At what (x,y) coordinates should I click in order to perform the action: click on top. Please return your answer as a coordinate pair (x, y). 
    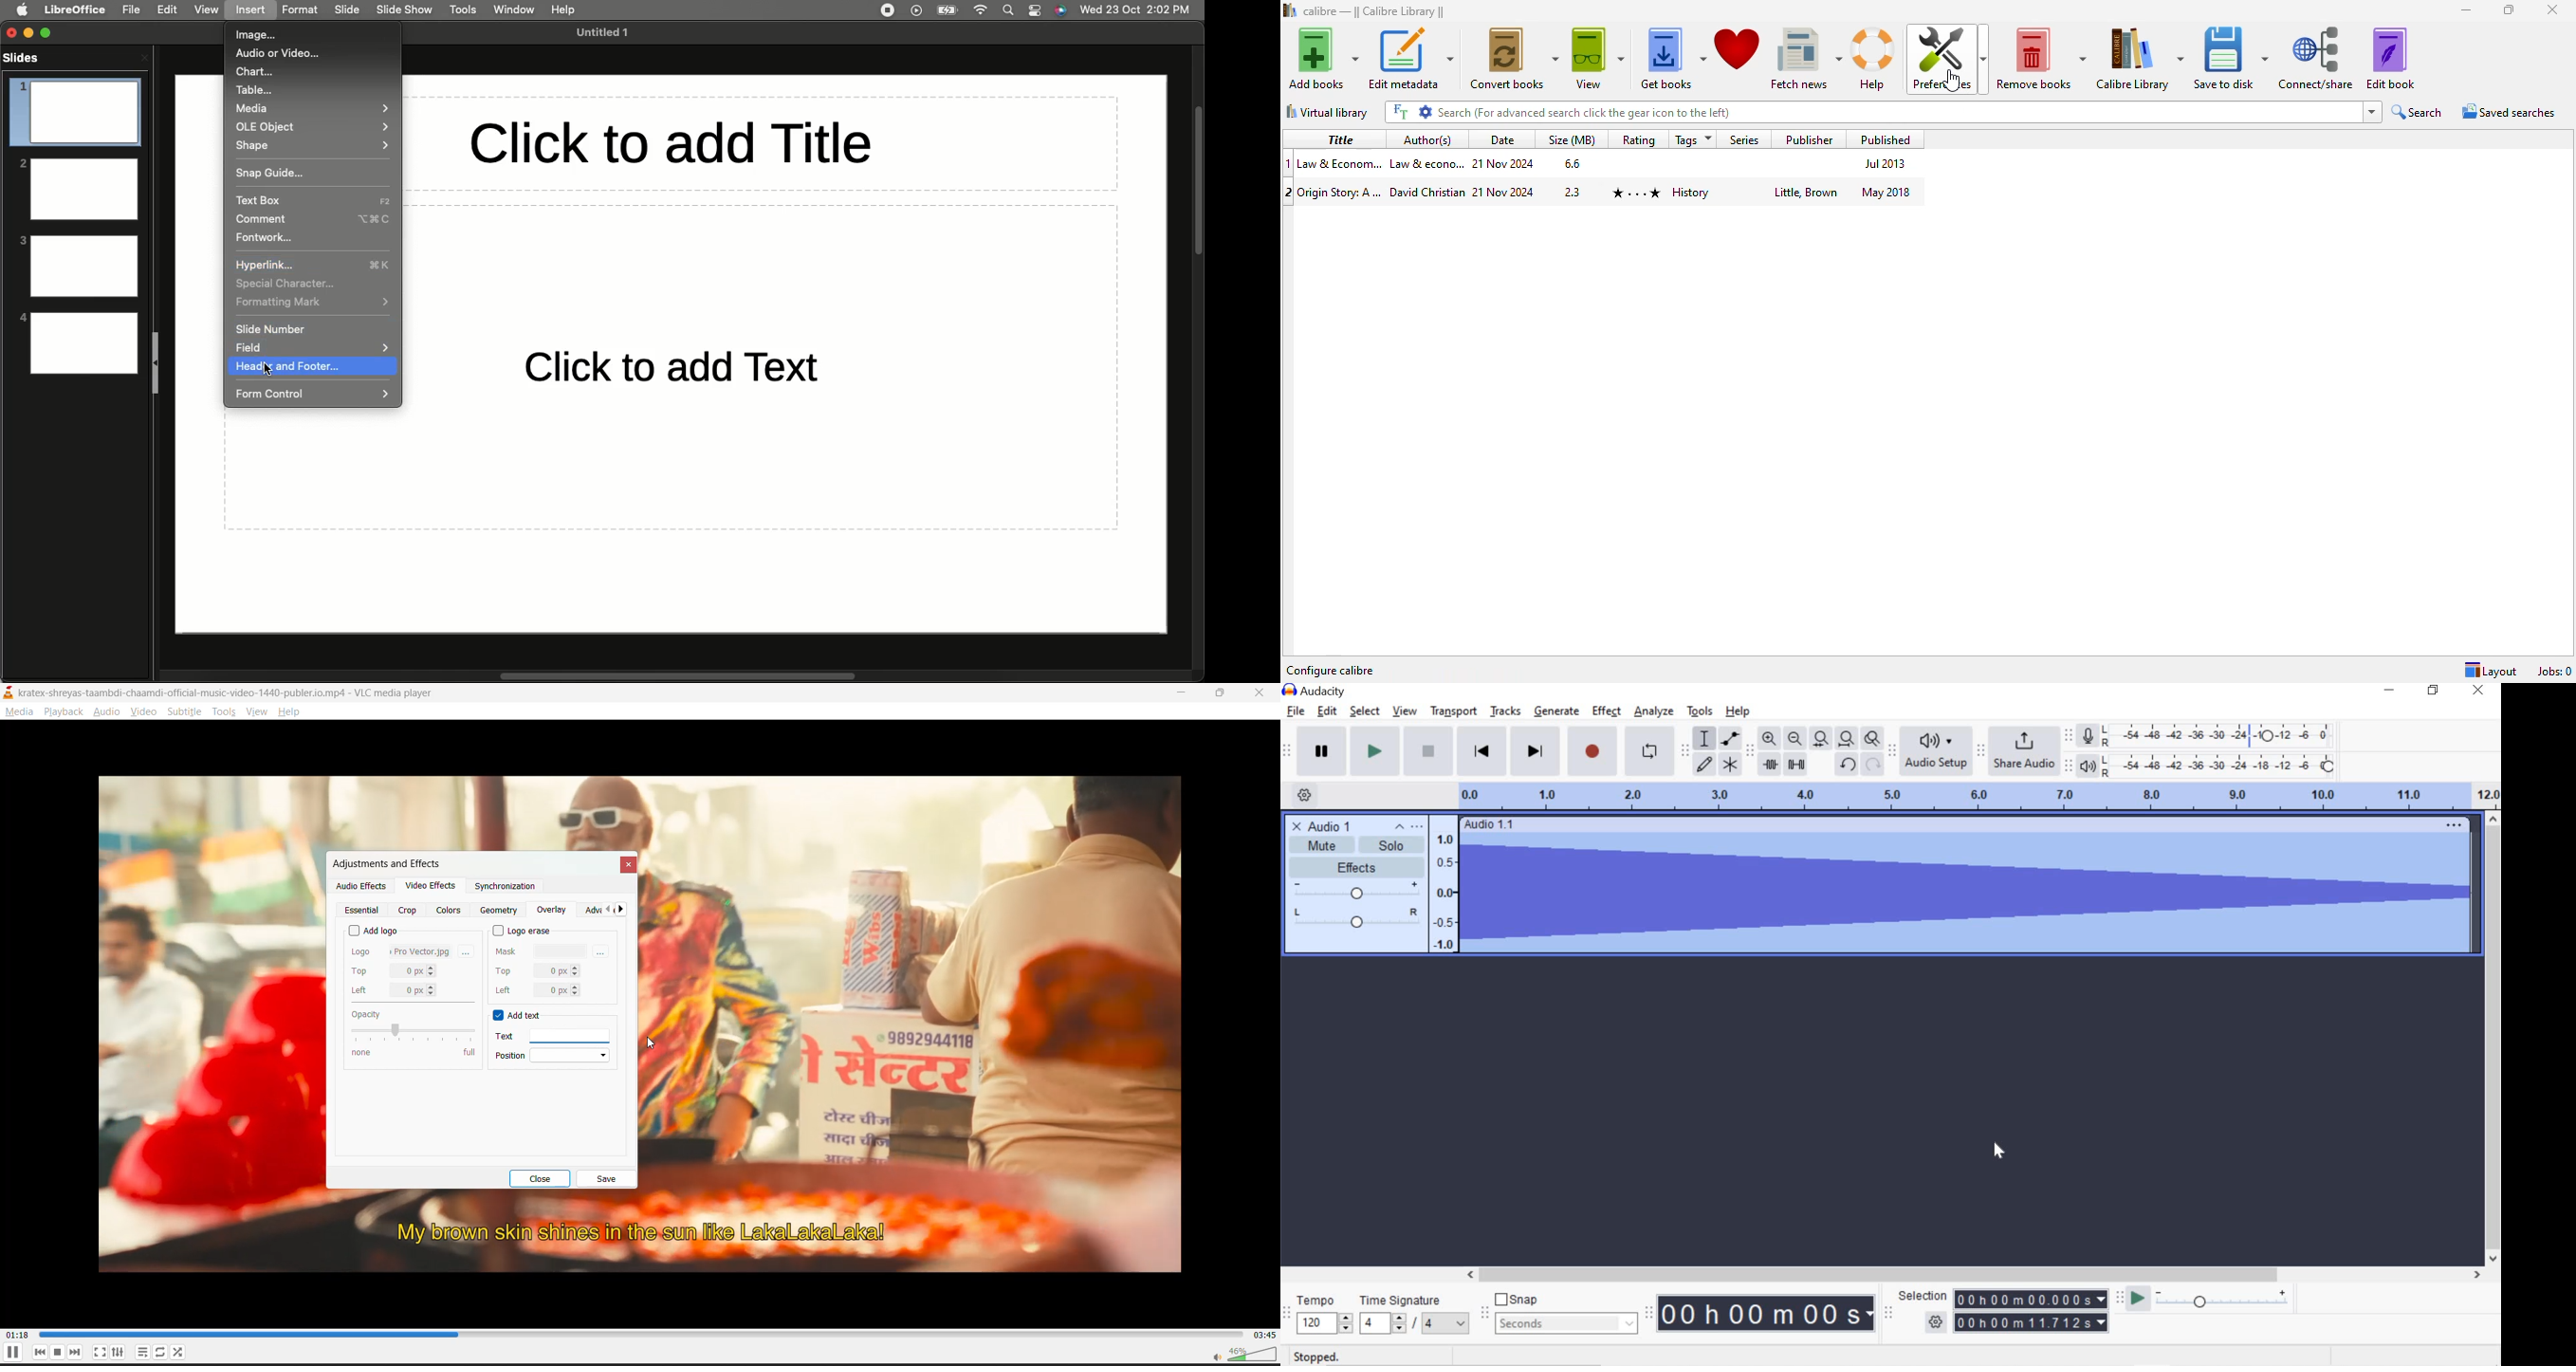
    Looking at the image, I should click on (537, 969).